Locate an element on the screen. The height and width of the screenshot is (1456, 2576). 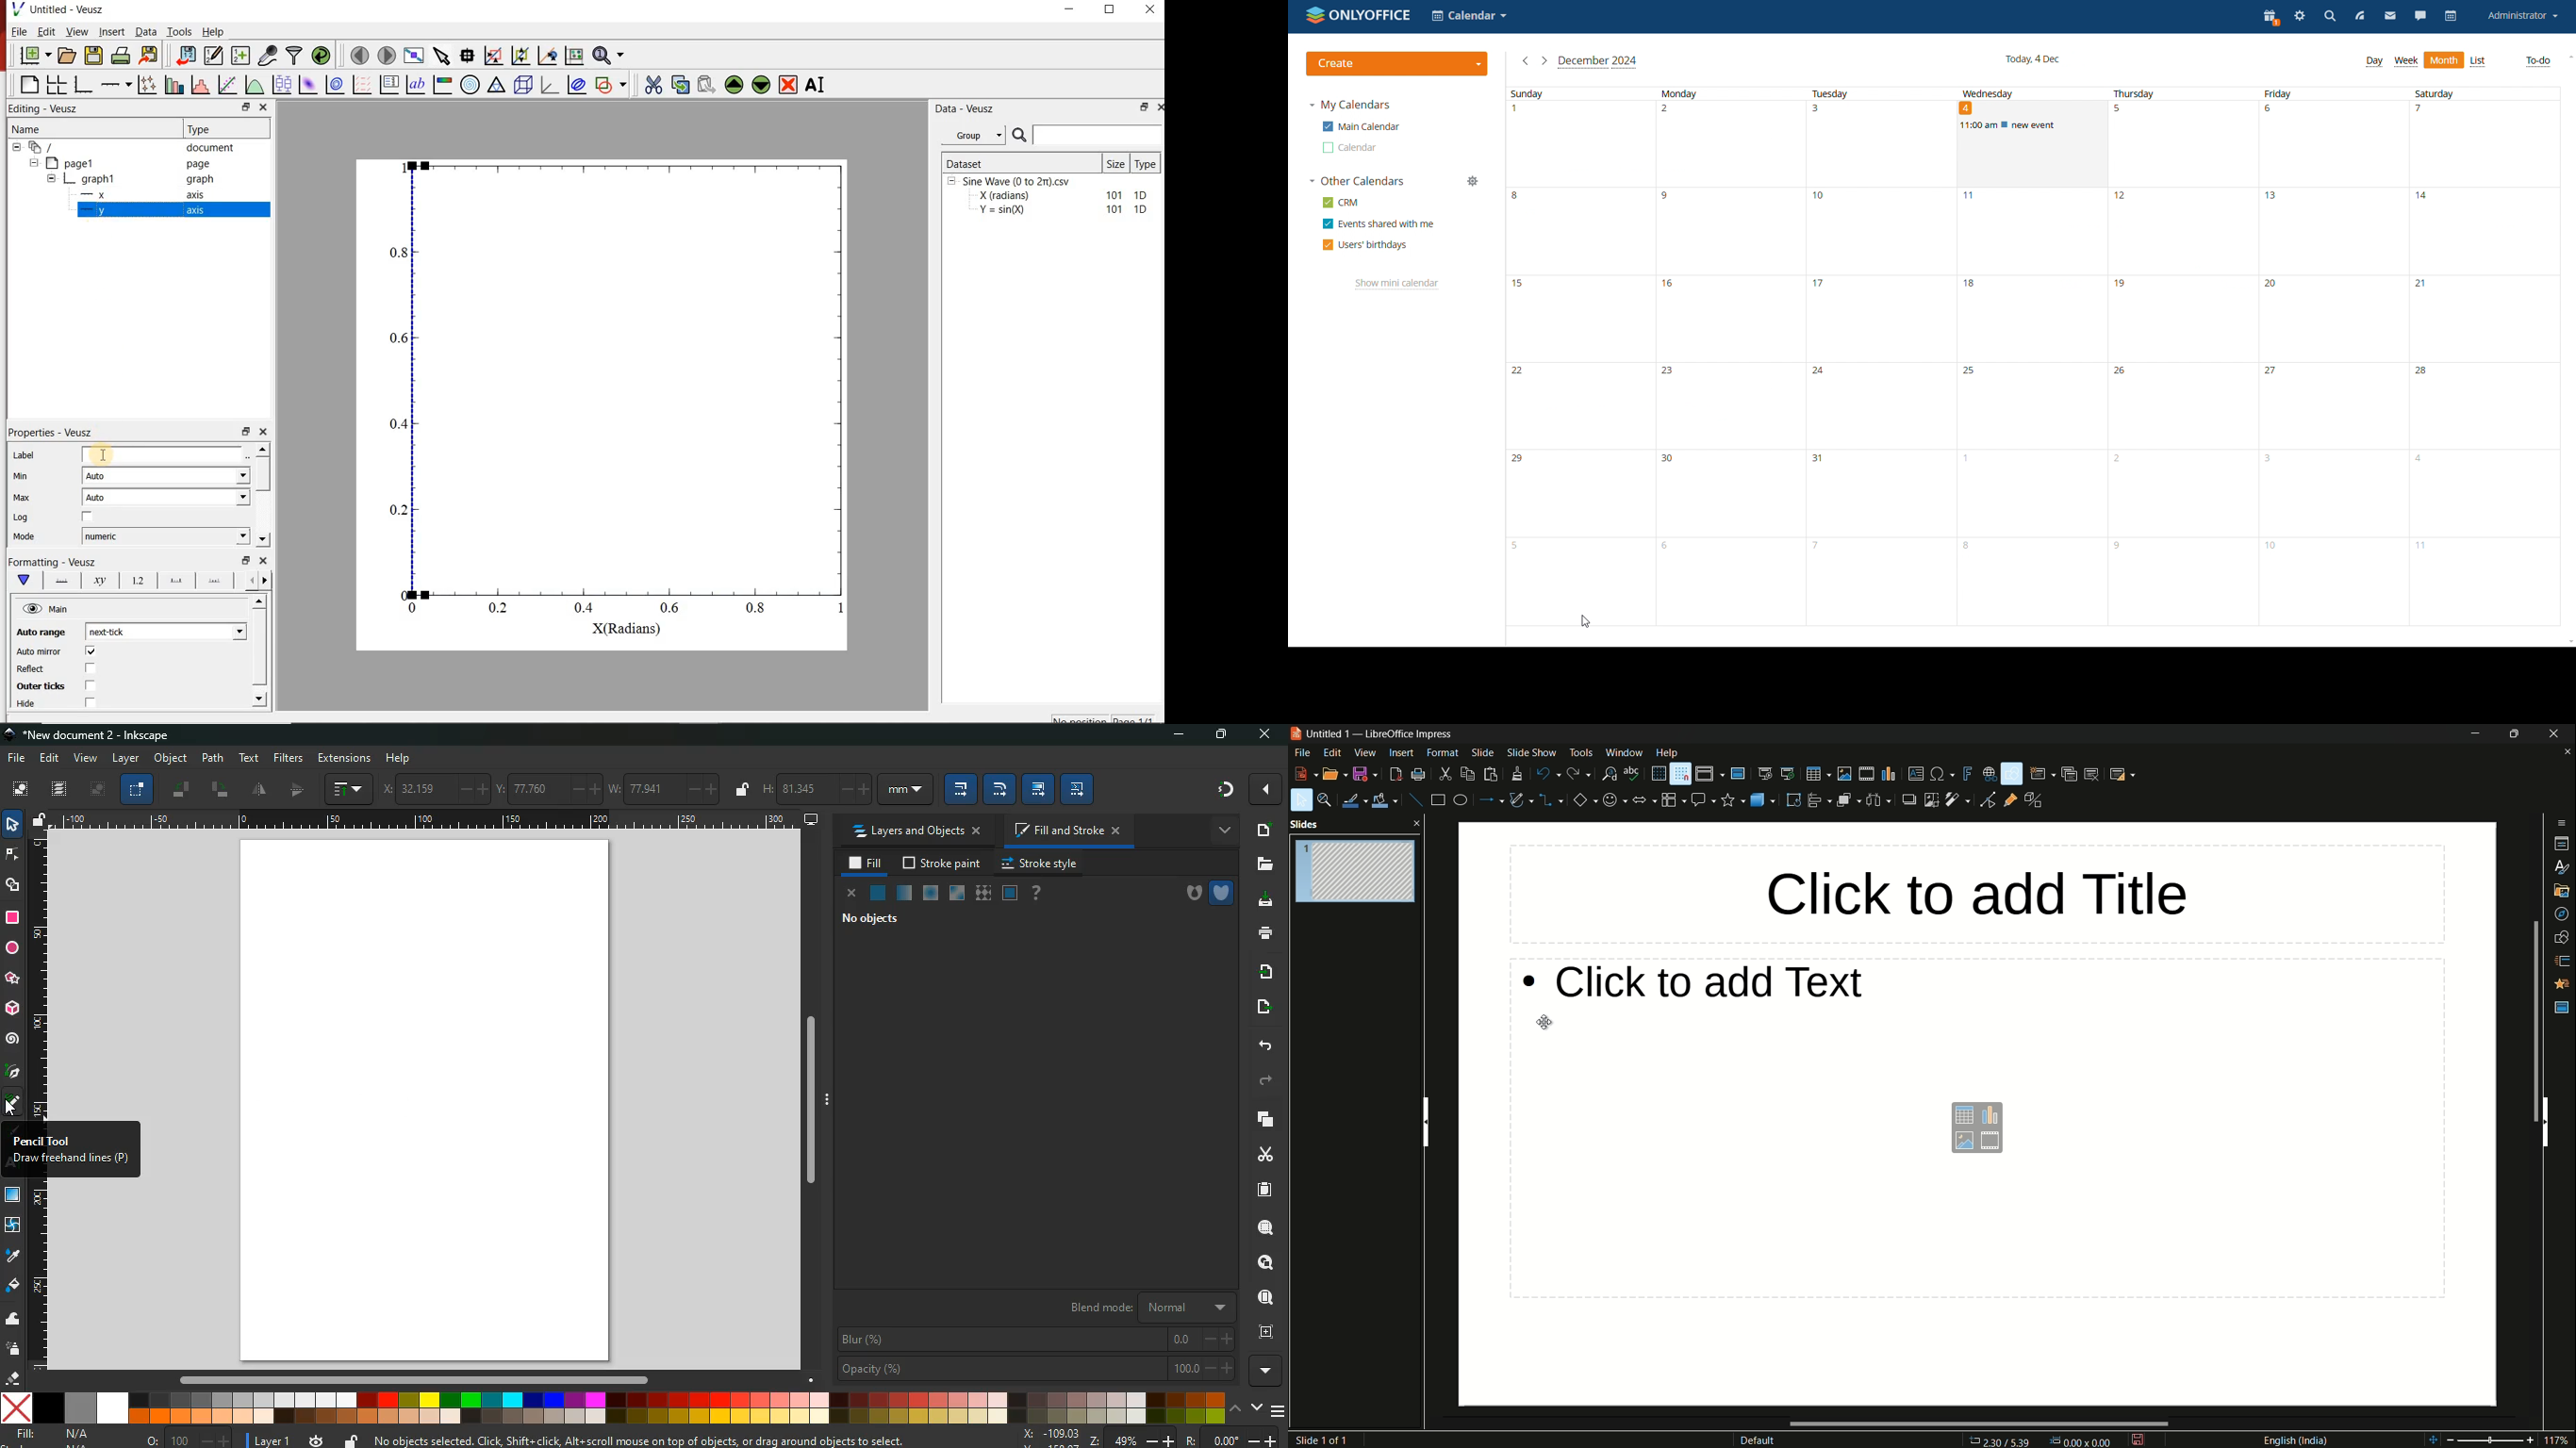
Checkboxes is located at coordinates (87, 678).